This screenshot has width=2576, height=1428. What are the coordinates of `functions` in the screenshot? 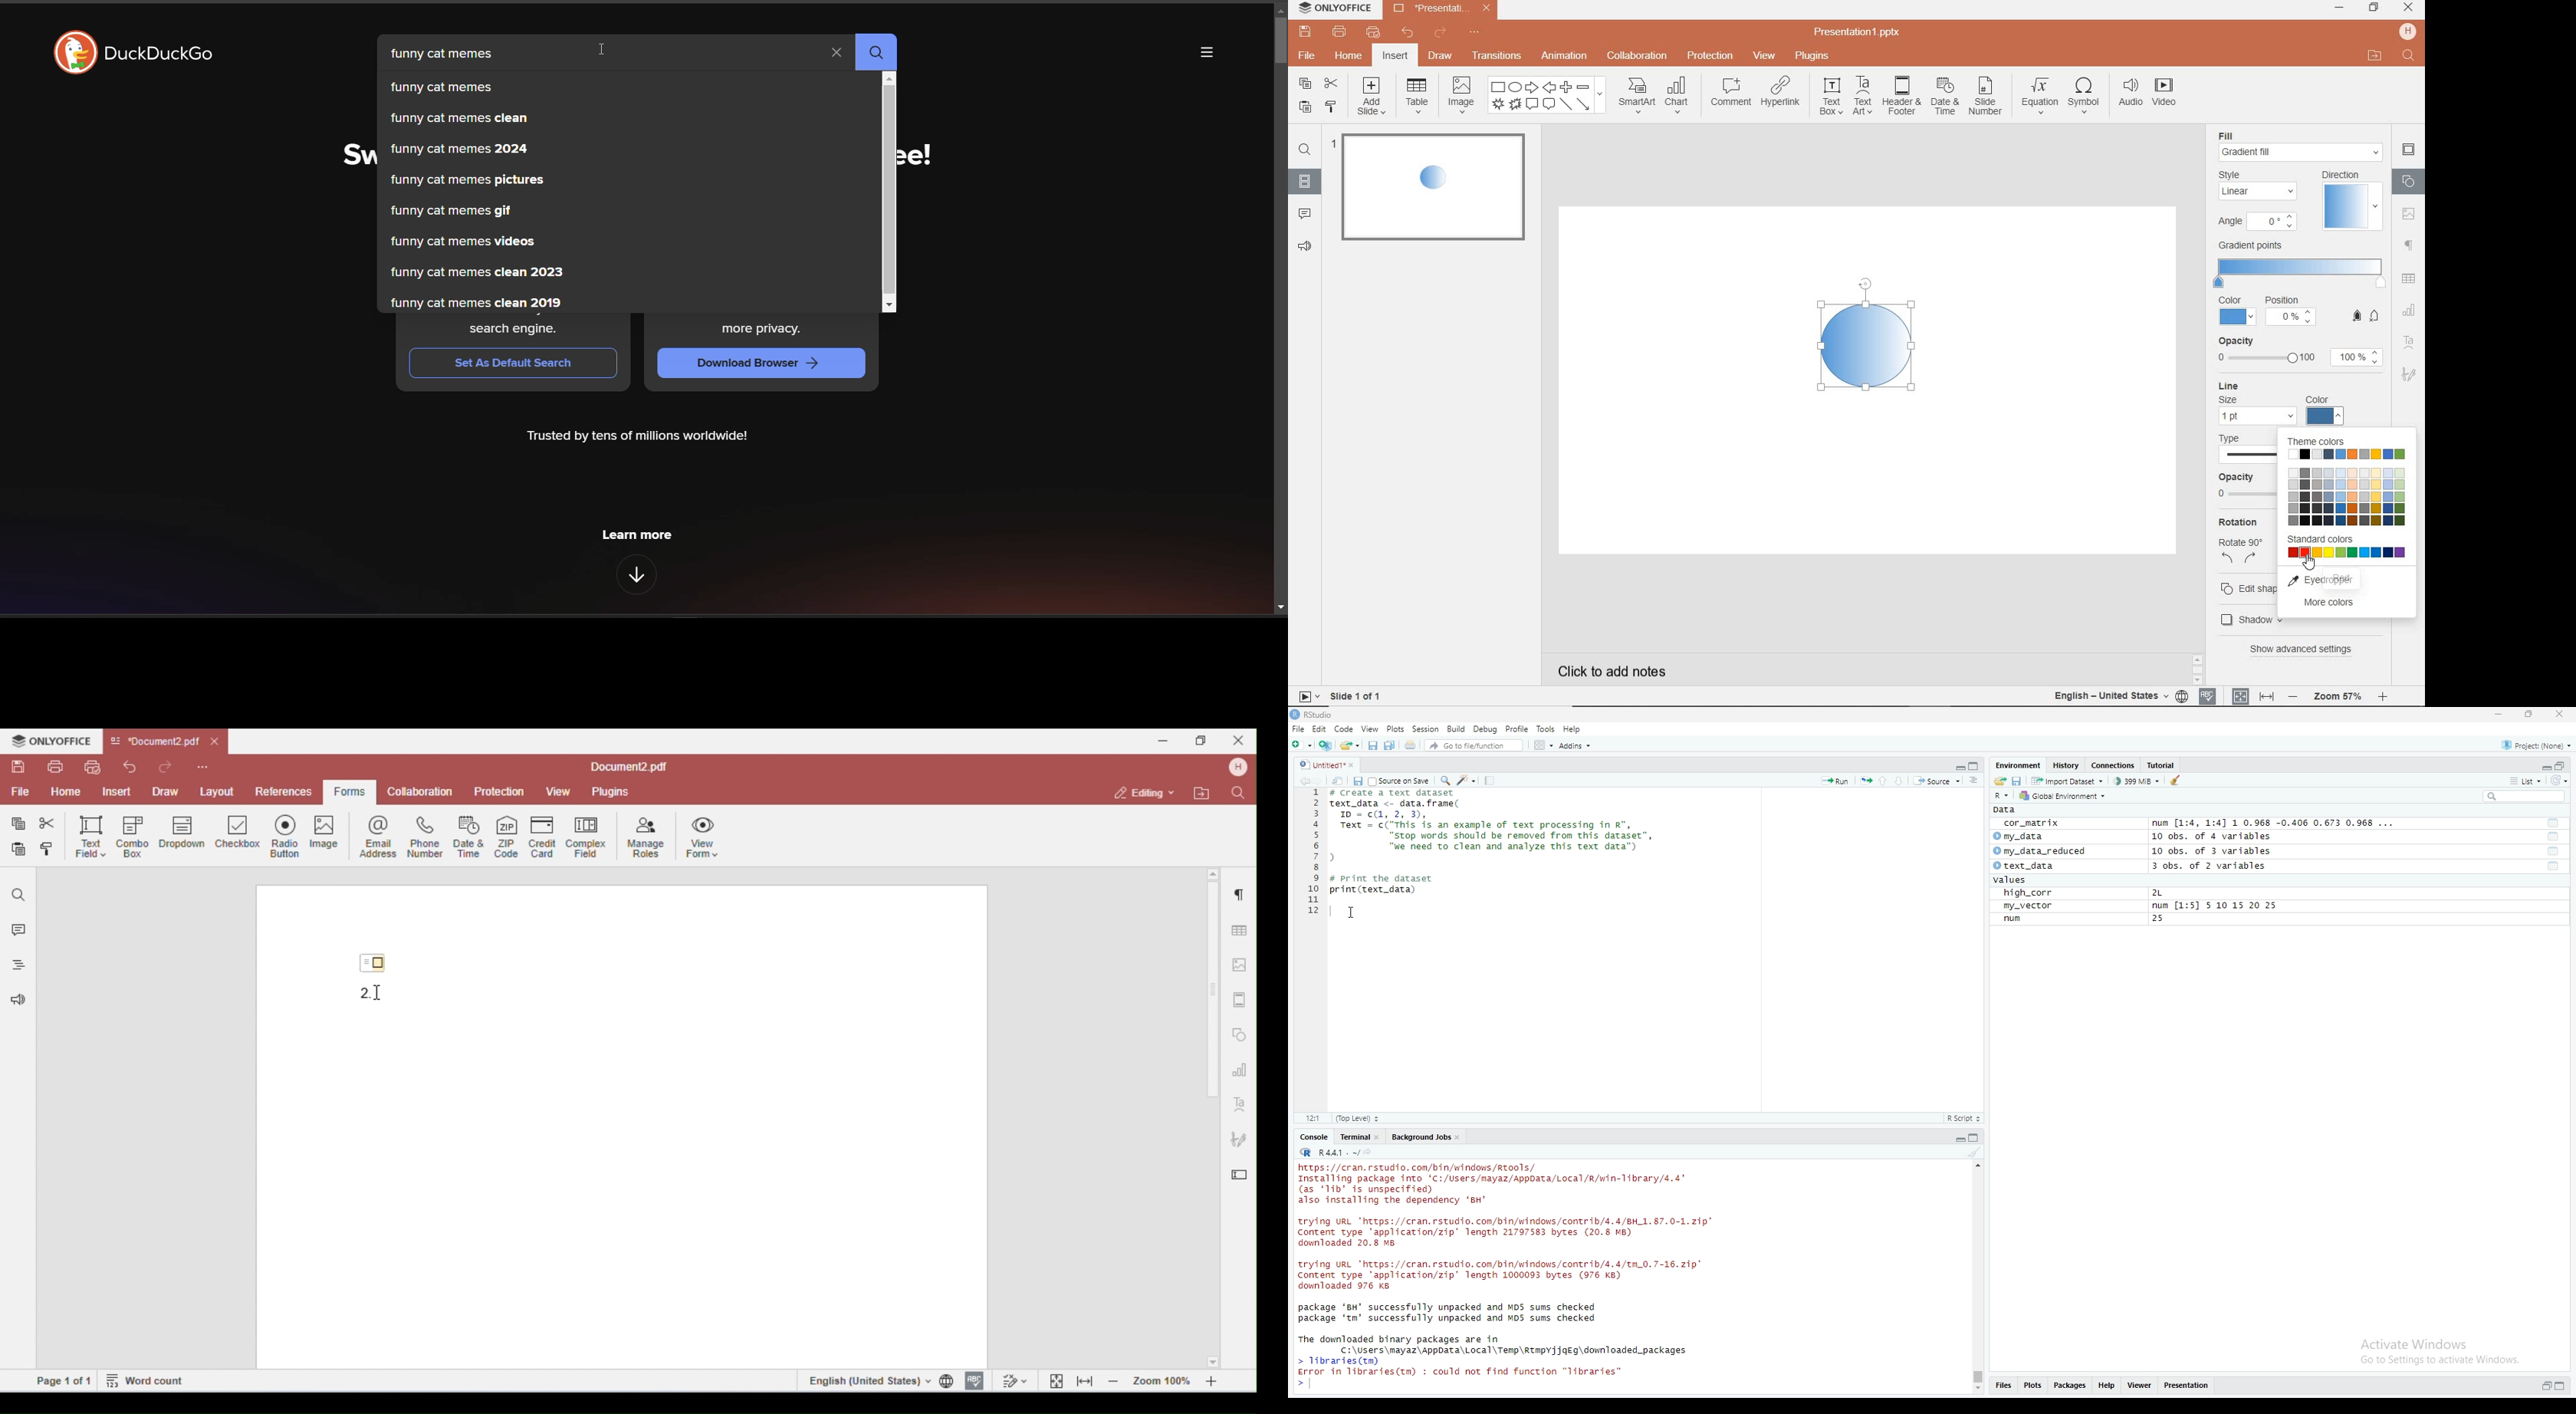 It's located at (2553, 824).